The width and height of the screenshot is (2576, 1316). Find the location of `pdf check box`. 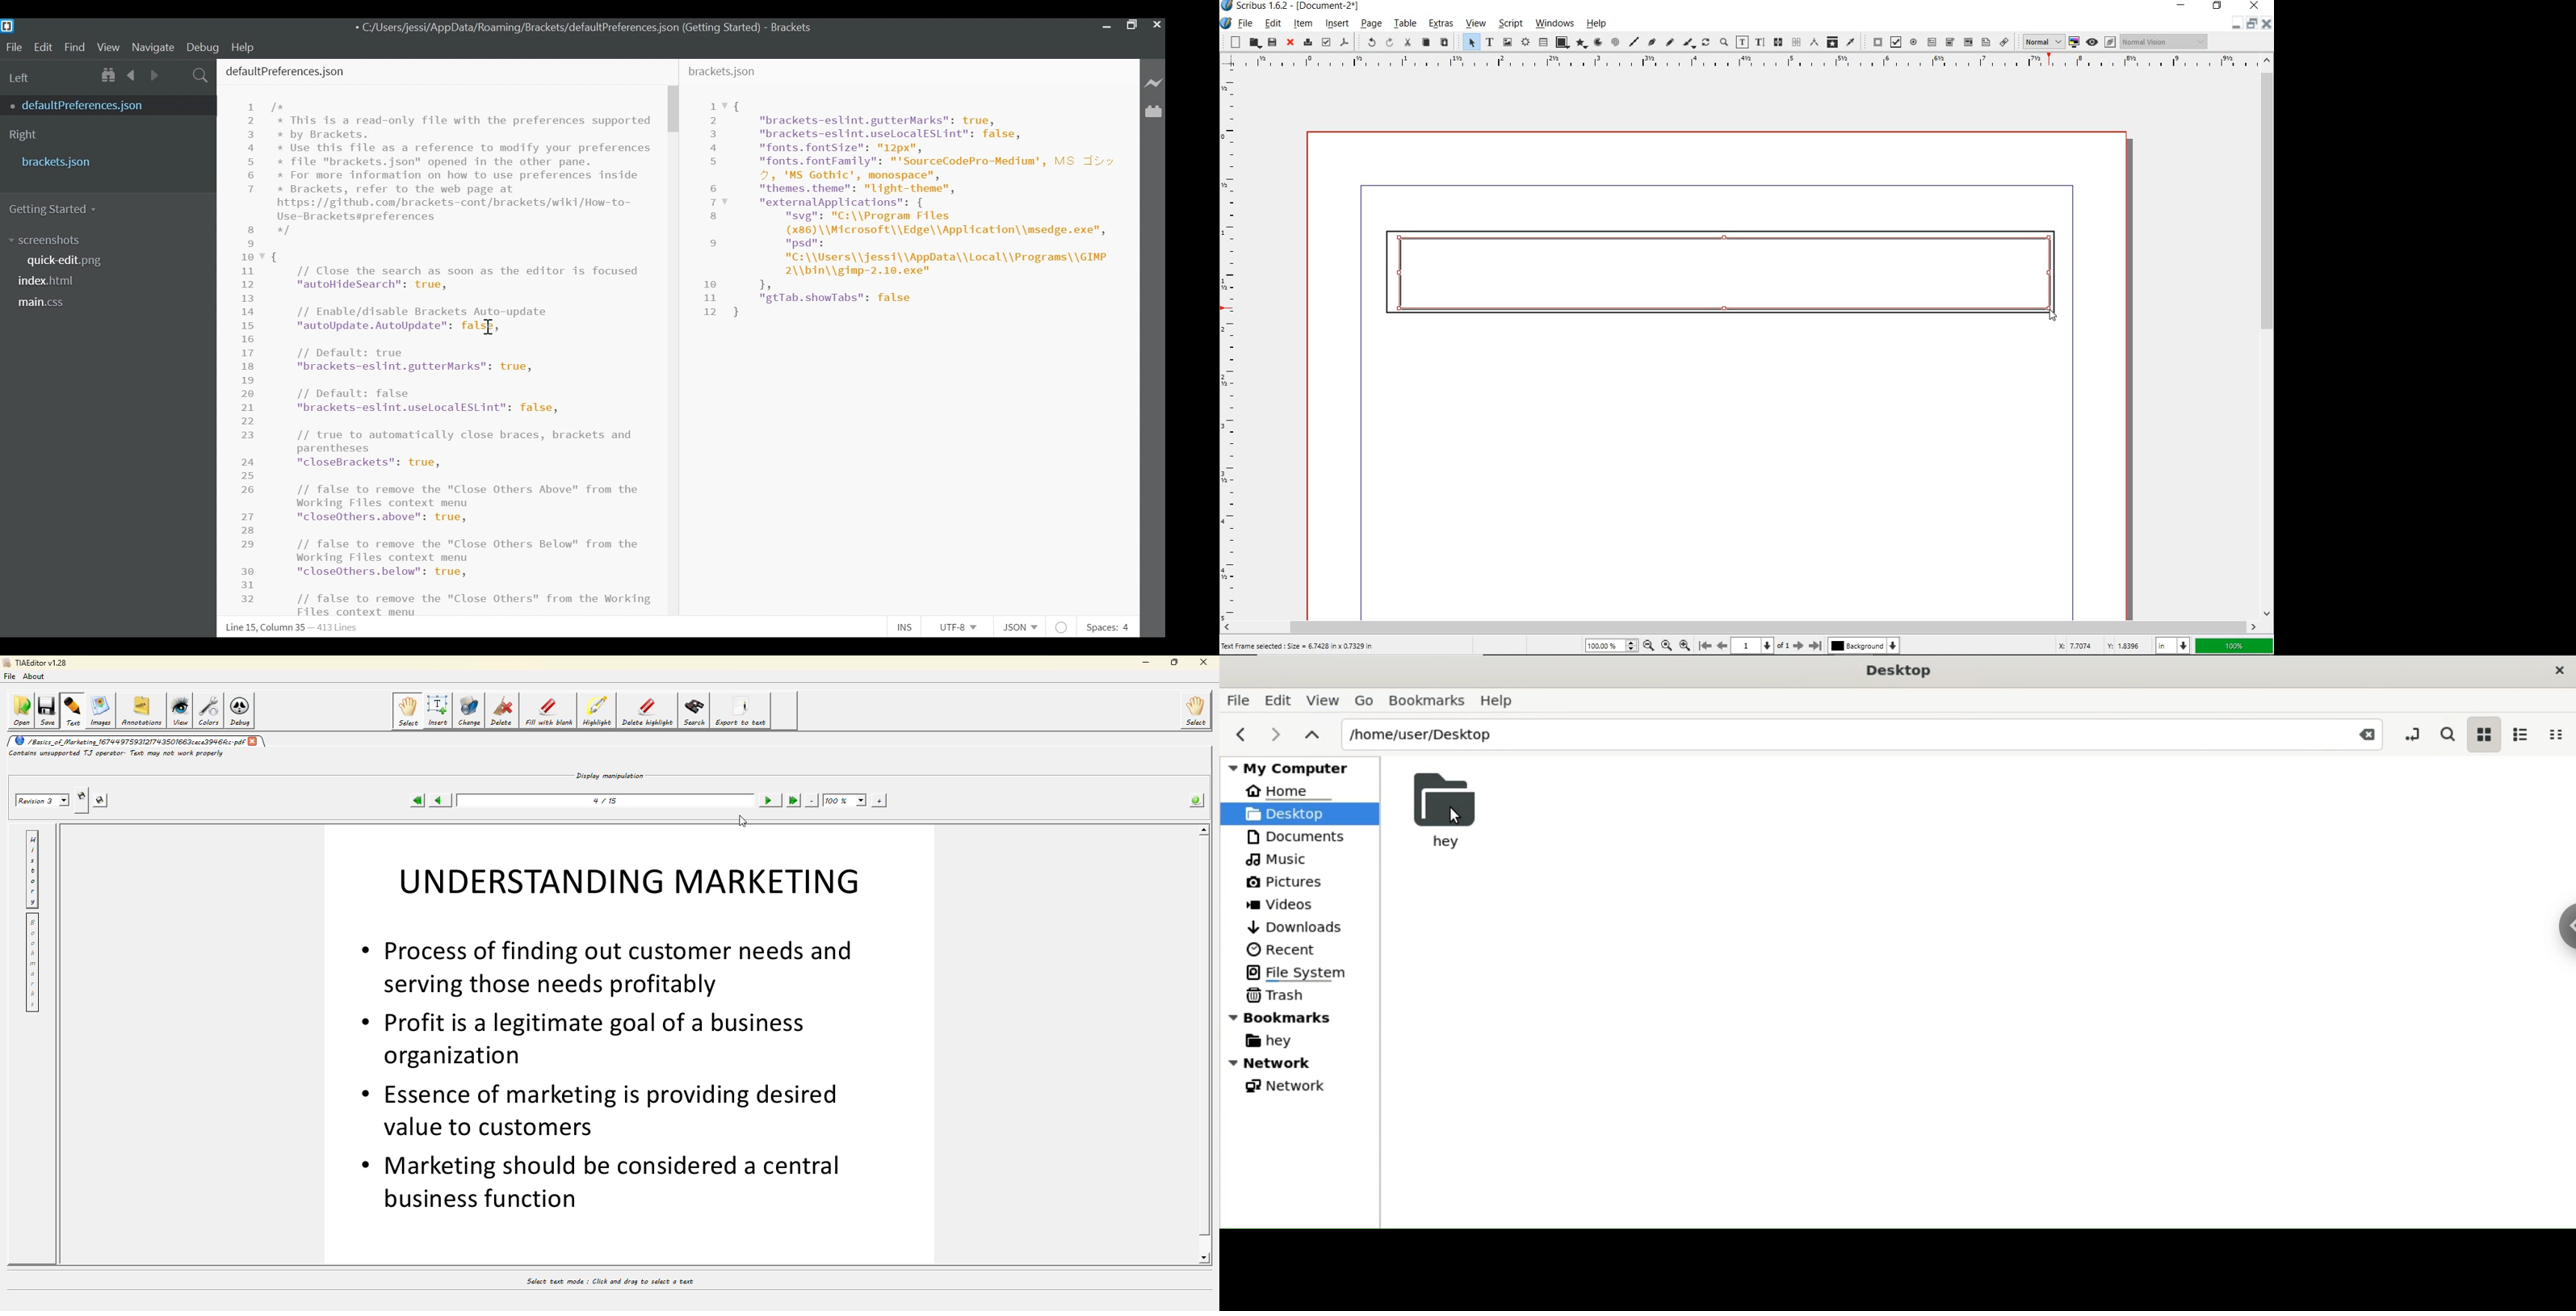

pdf check box is located at coordinates (1894, 41).